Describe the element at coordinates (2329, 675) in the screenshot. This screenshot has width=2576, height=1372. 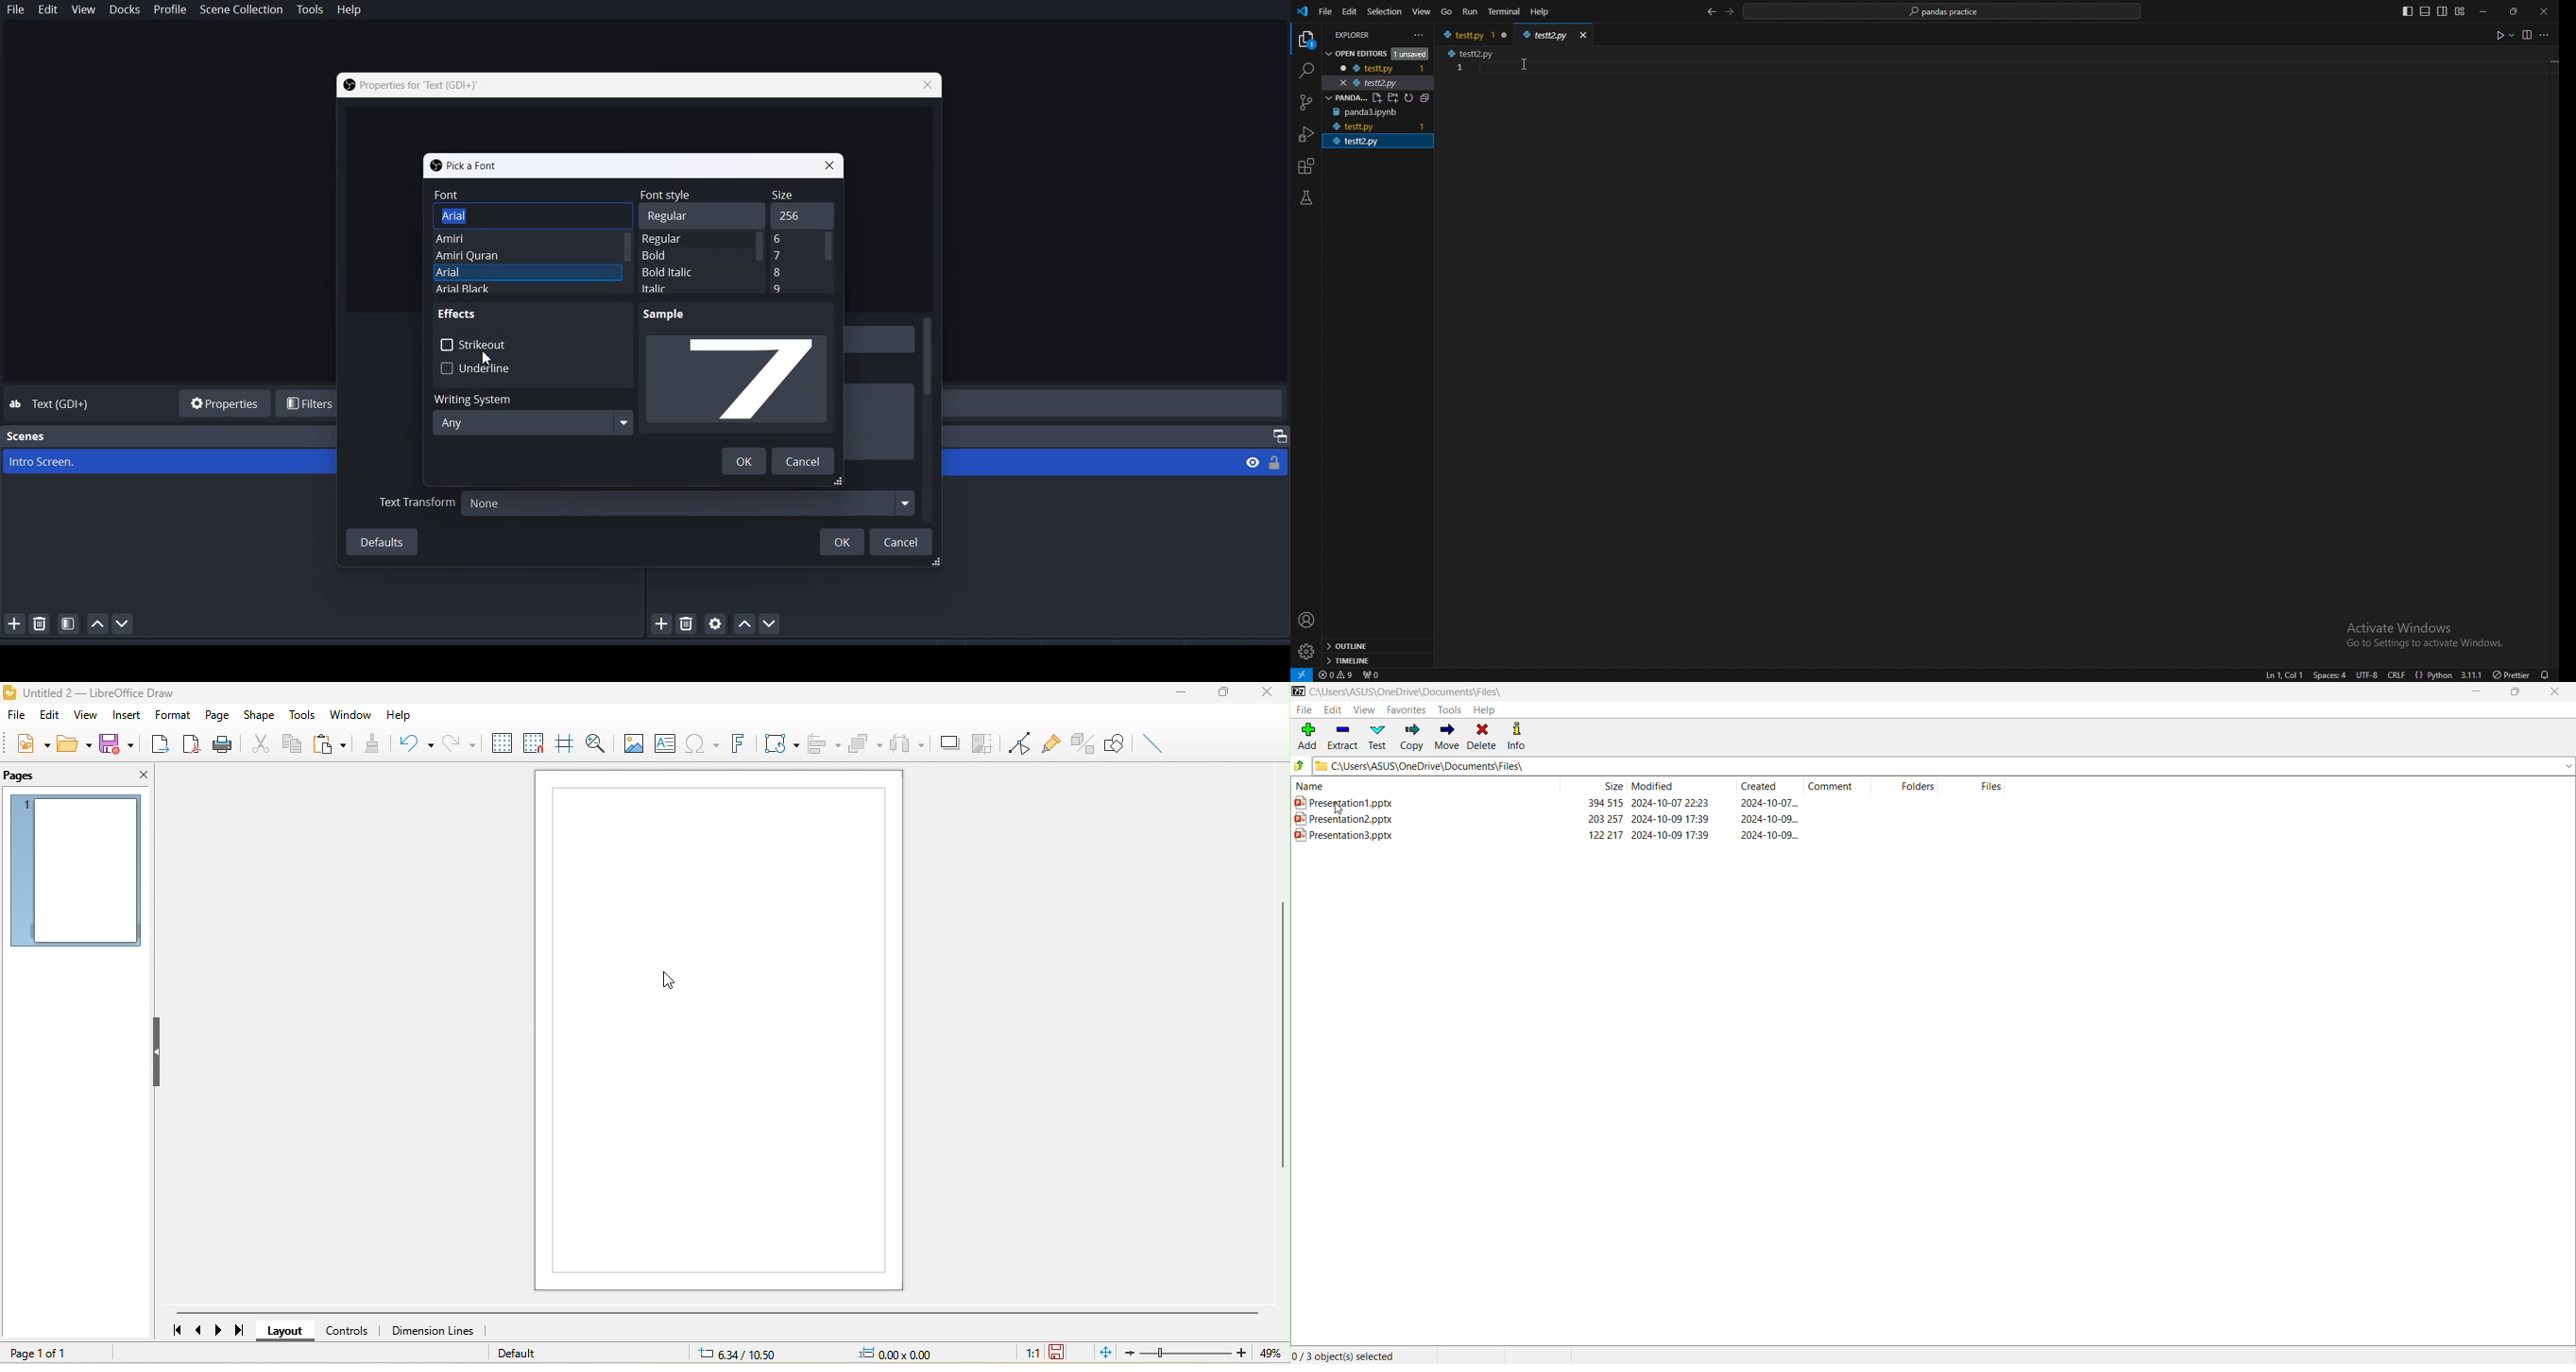
I see `space:4` at that location.